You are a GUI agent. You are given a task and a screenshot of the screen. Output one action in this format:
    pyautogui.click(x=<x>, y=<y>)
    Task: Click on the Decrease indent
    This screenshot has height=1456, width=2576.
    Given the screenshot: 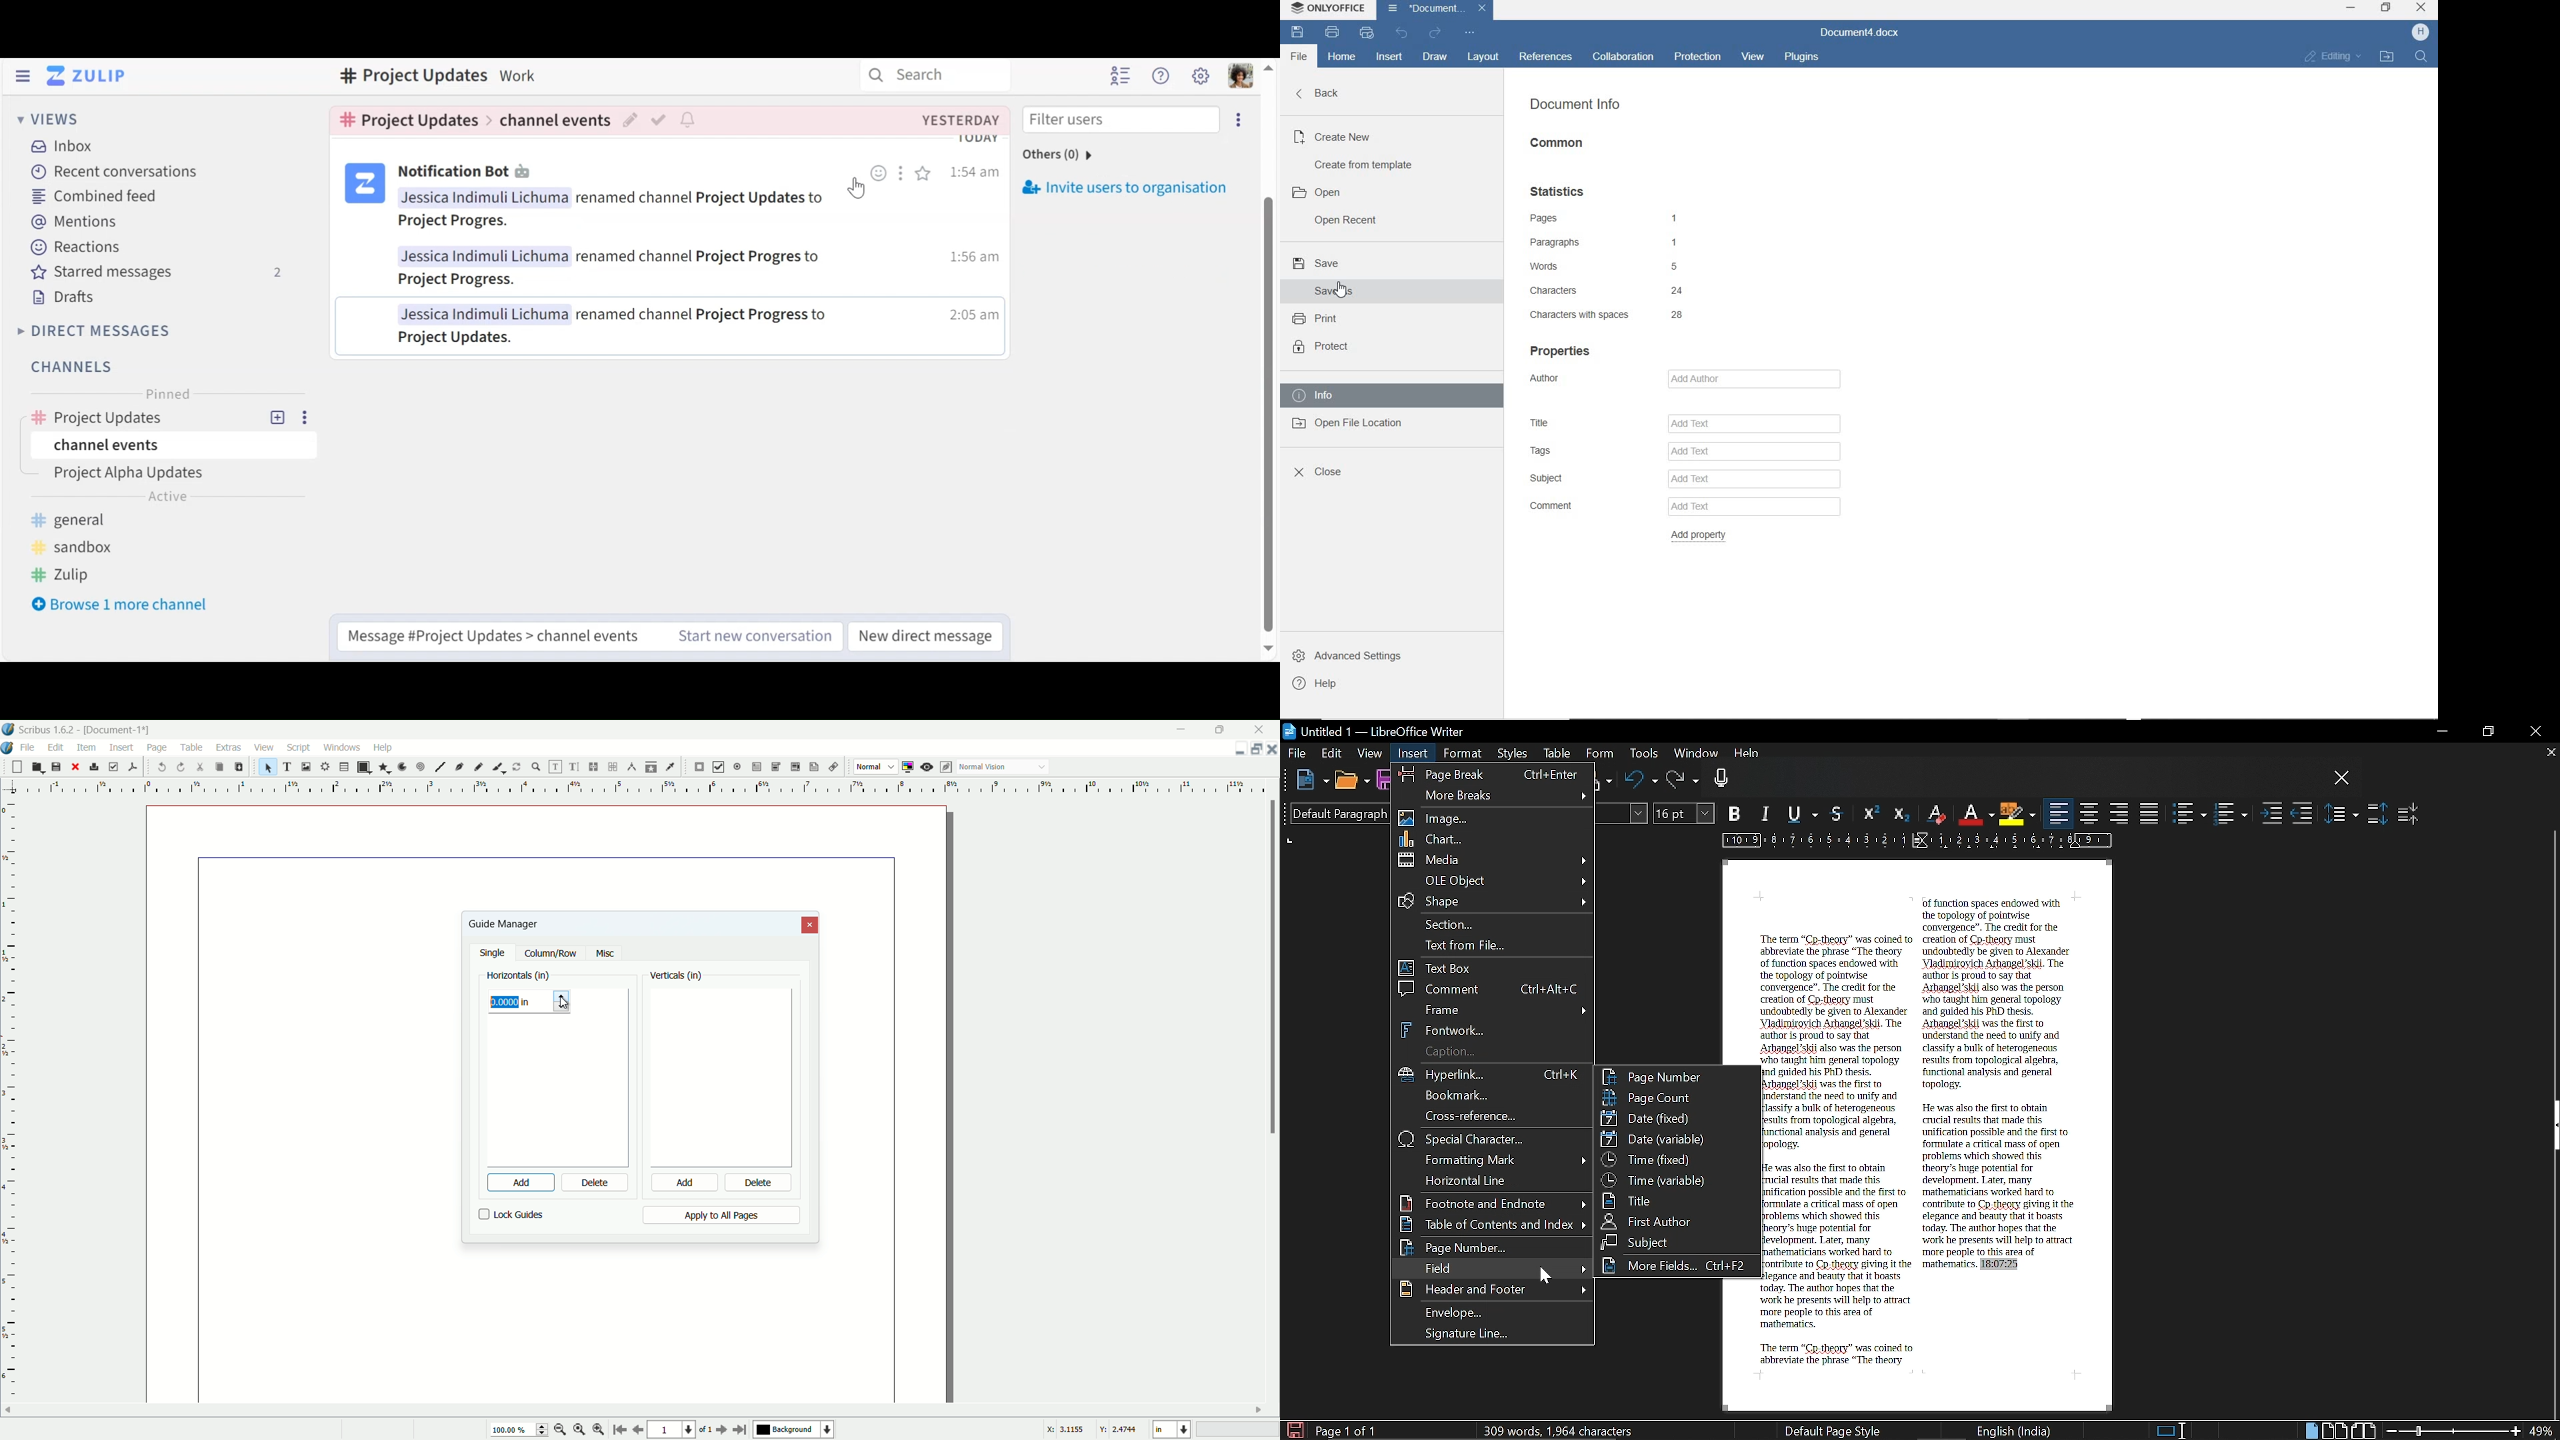 What is the action you would take?
    pyautogui.click(x=2302, y=815)
    